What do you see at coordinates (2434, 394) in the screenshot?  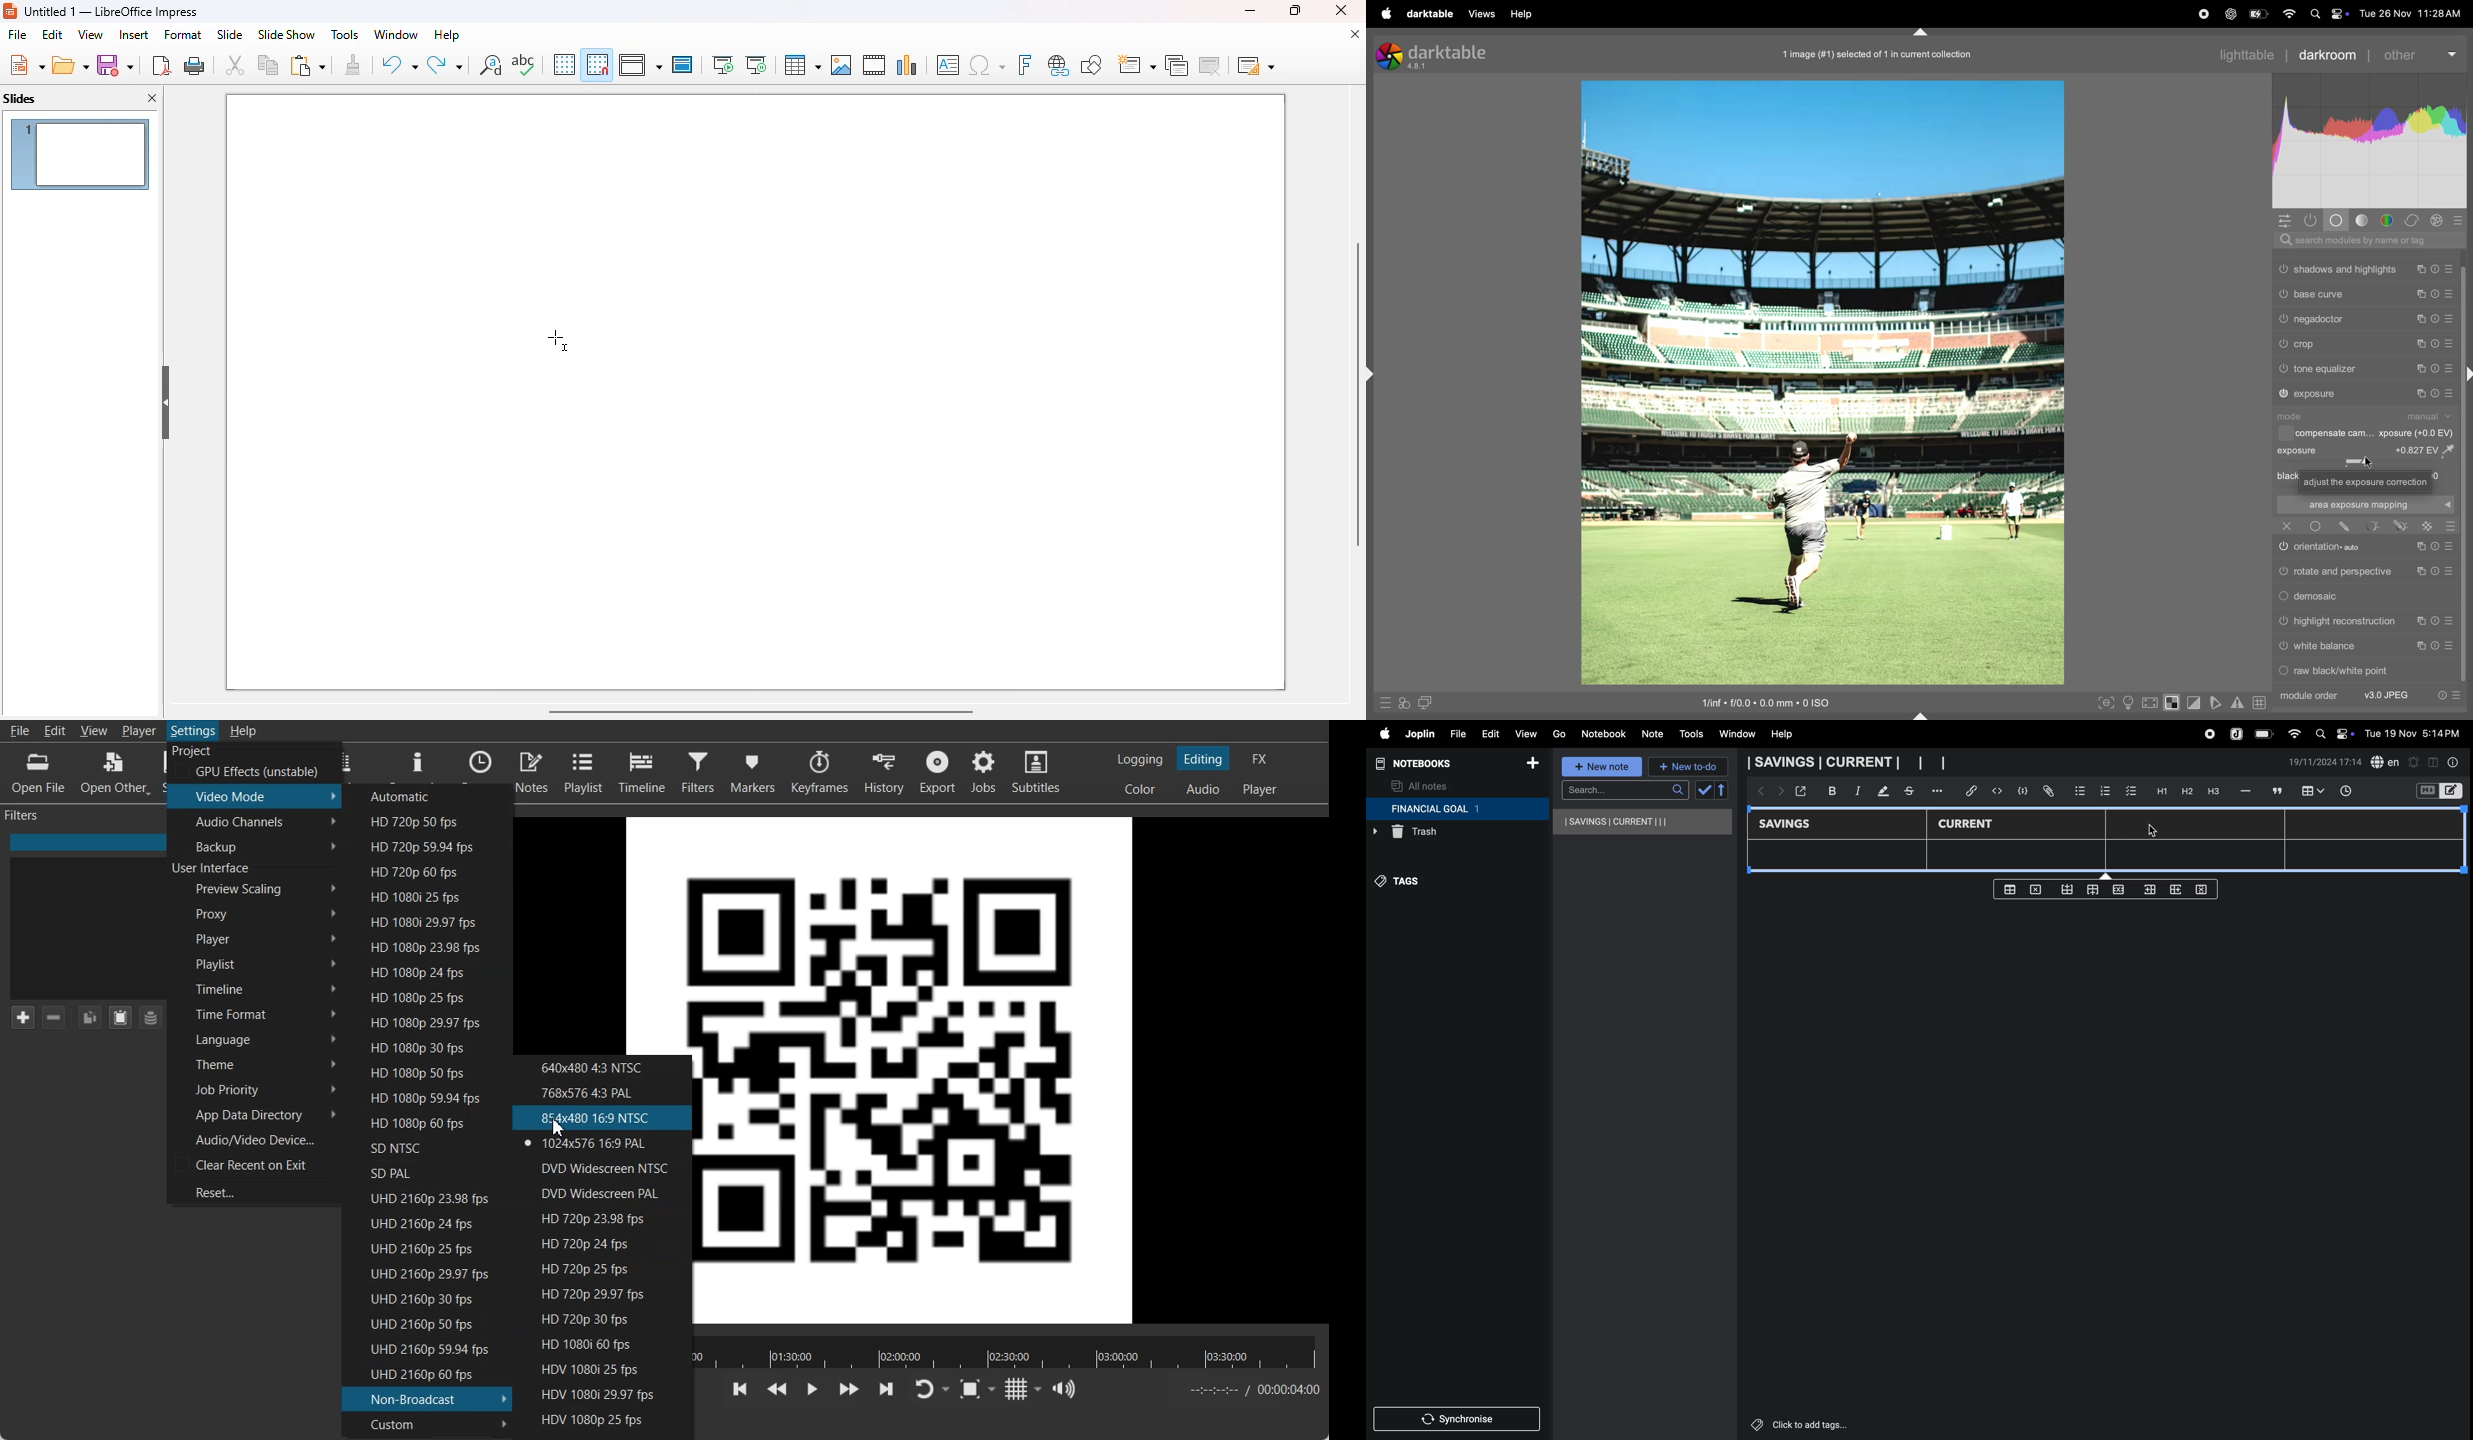 I see `reset presets` at bounding box center [2434, 394].